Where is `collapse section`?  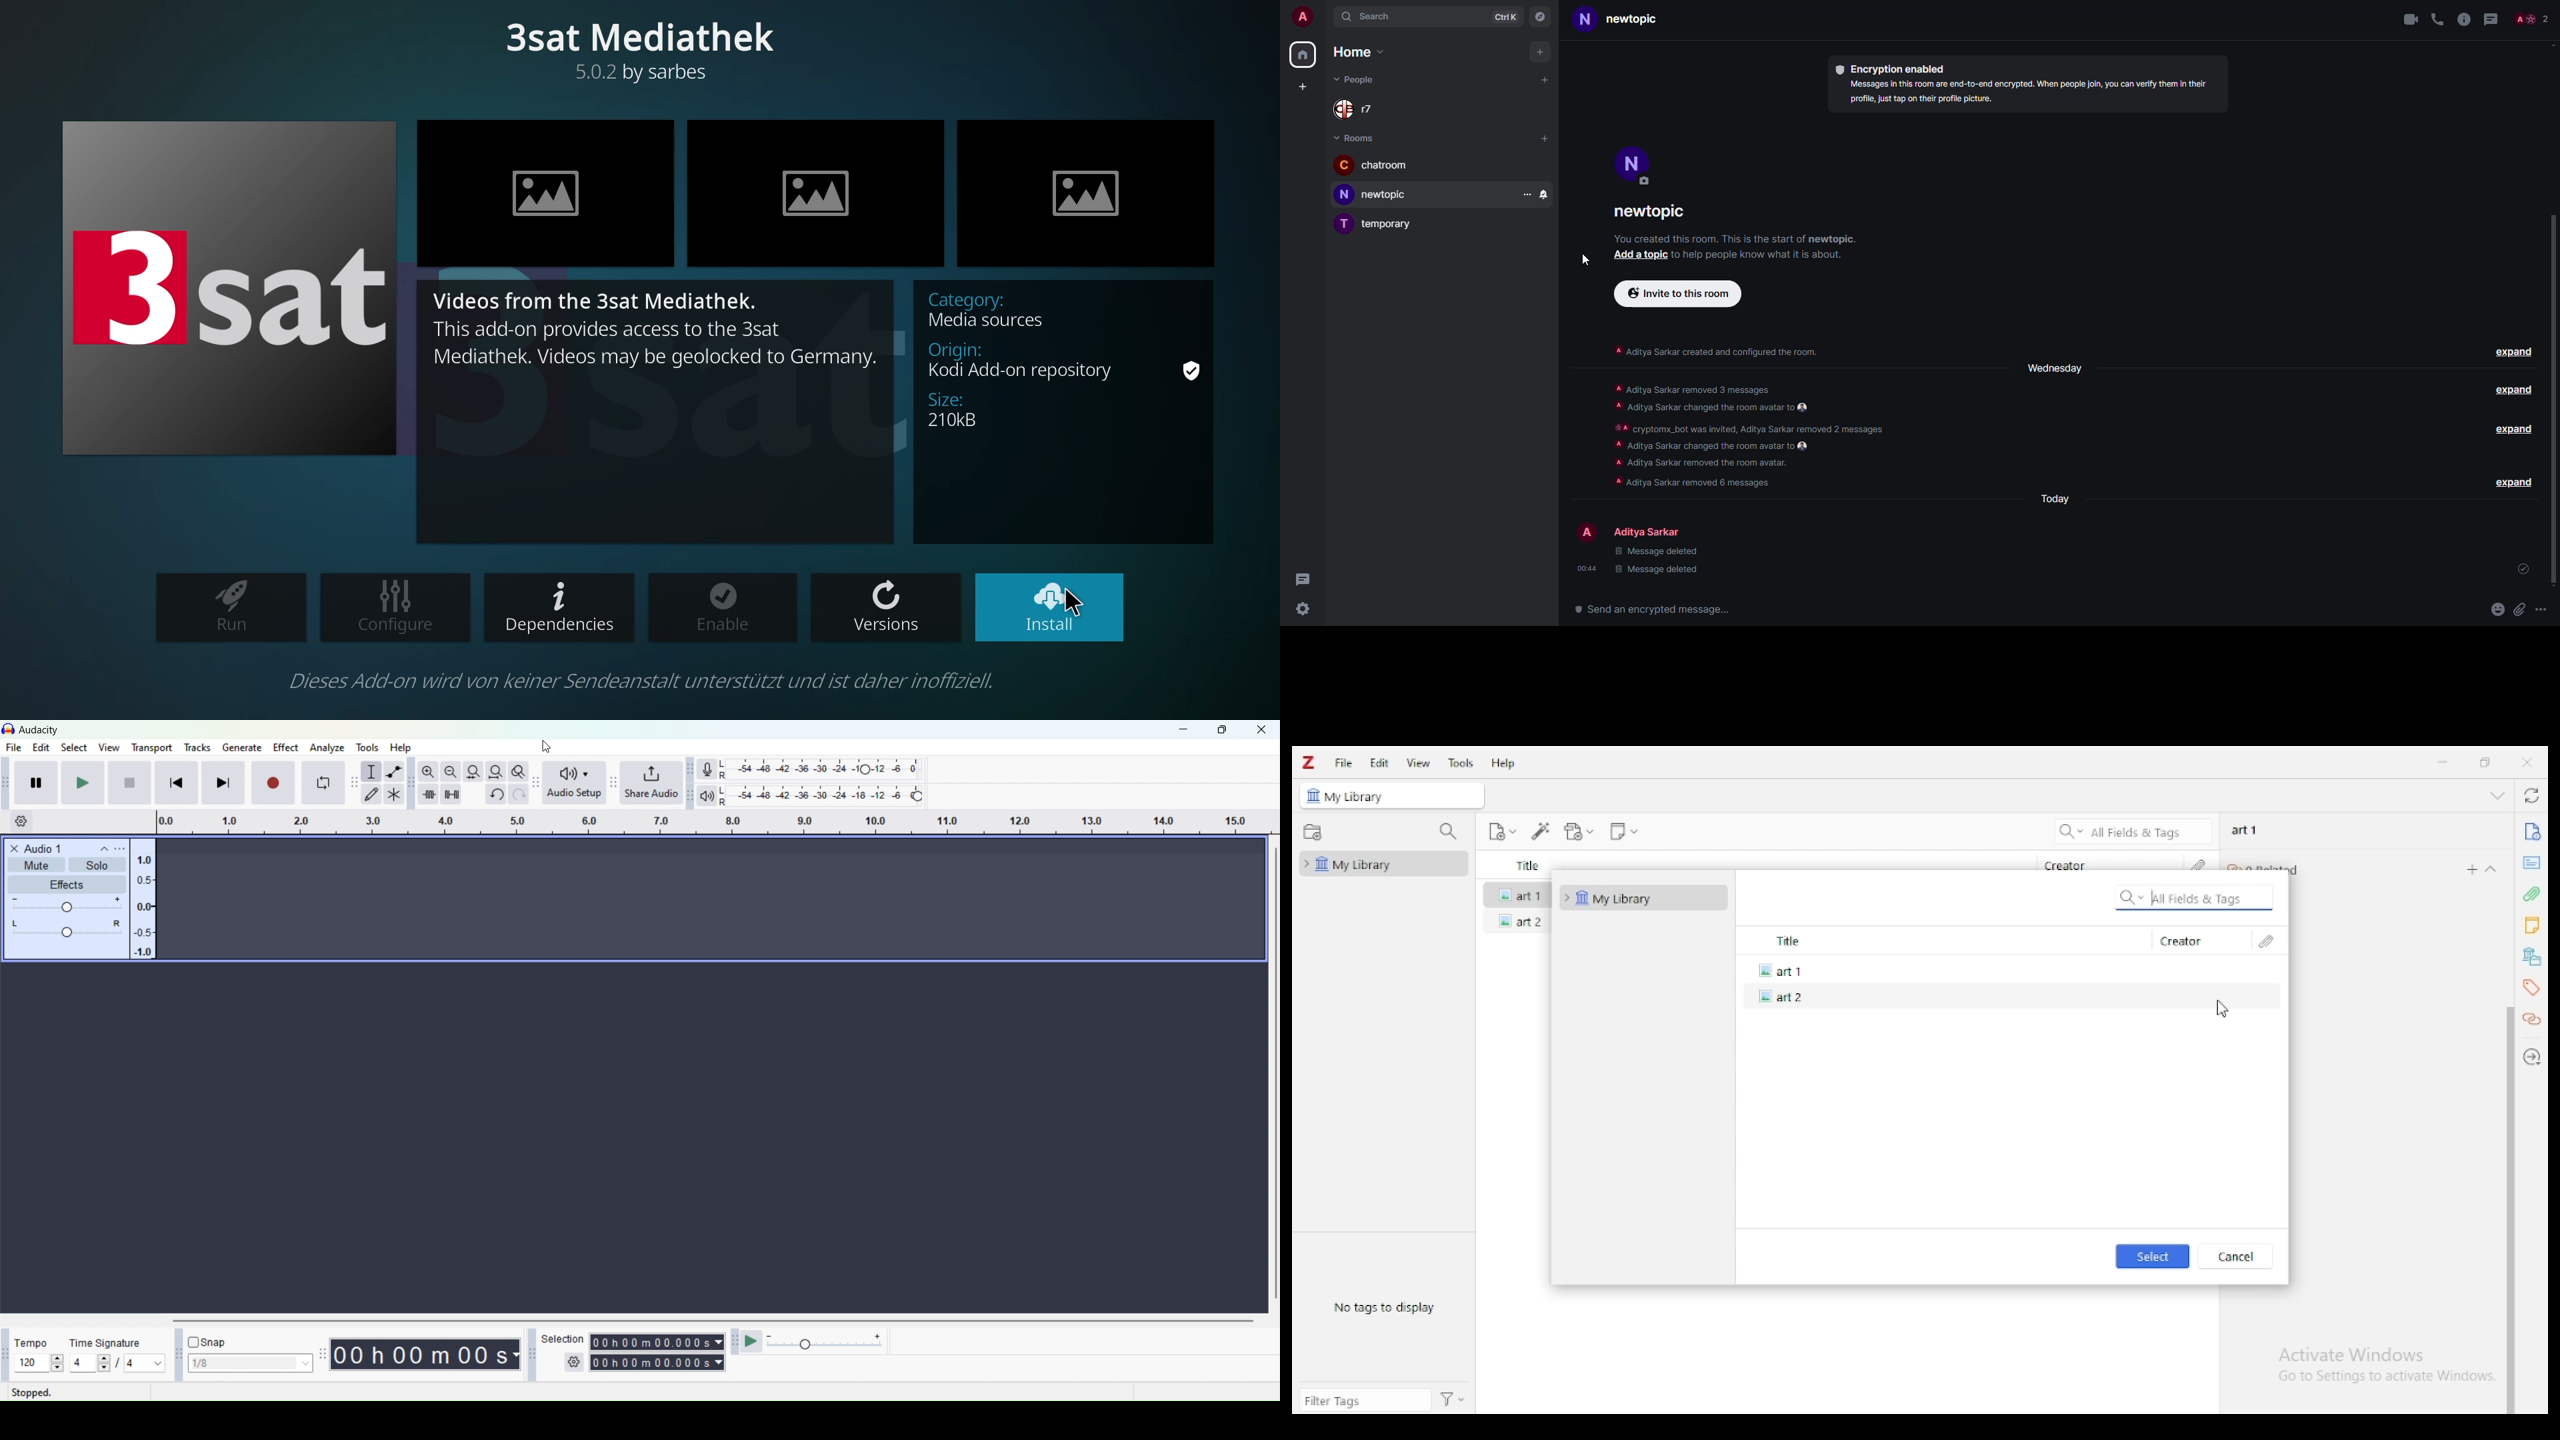 collapse section is located at coordinates (2492, 869).